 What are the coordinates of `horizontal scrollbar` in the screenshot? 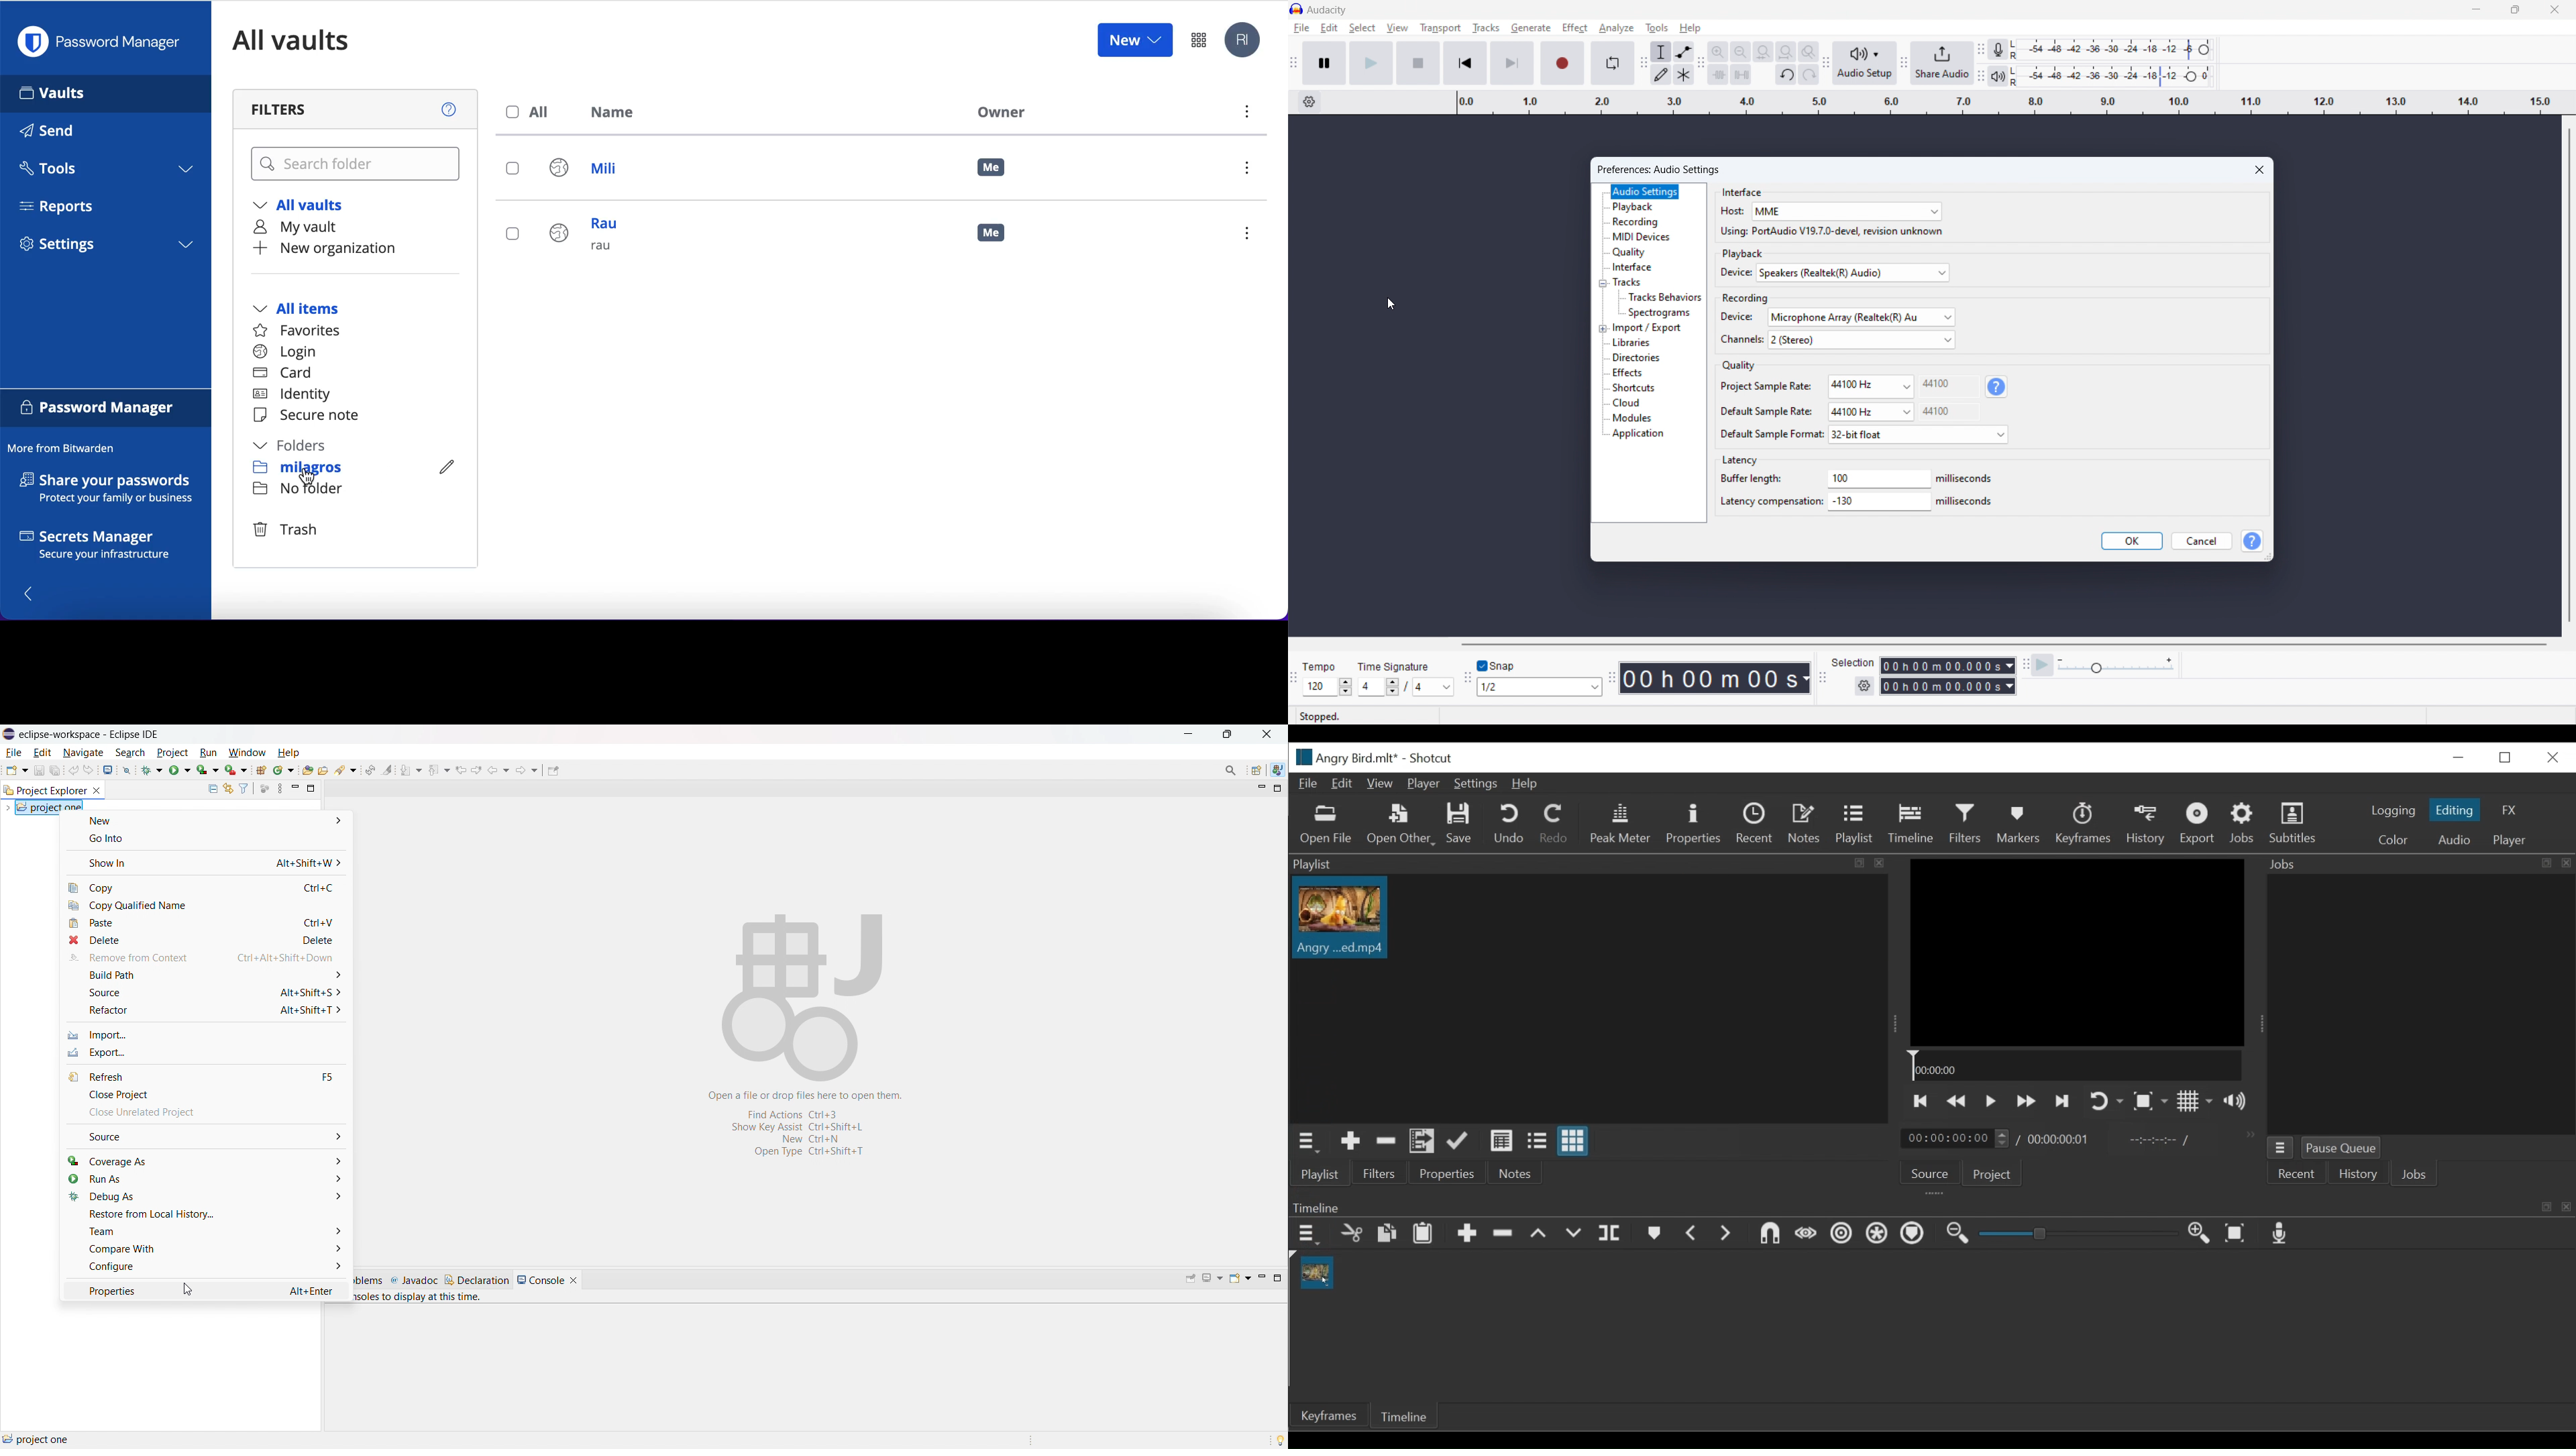 It's located at (2002, 644).